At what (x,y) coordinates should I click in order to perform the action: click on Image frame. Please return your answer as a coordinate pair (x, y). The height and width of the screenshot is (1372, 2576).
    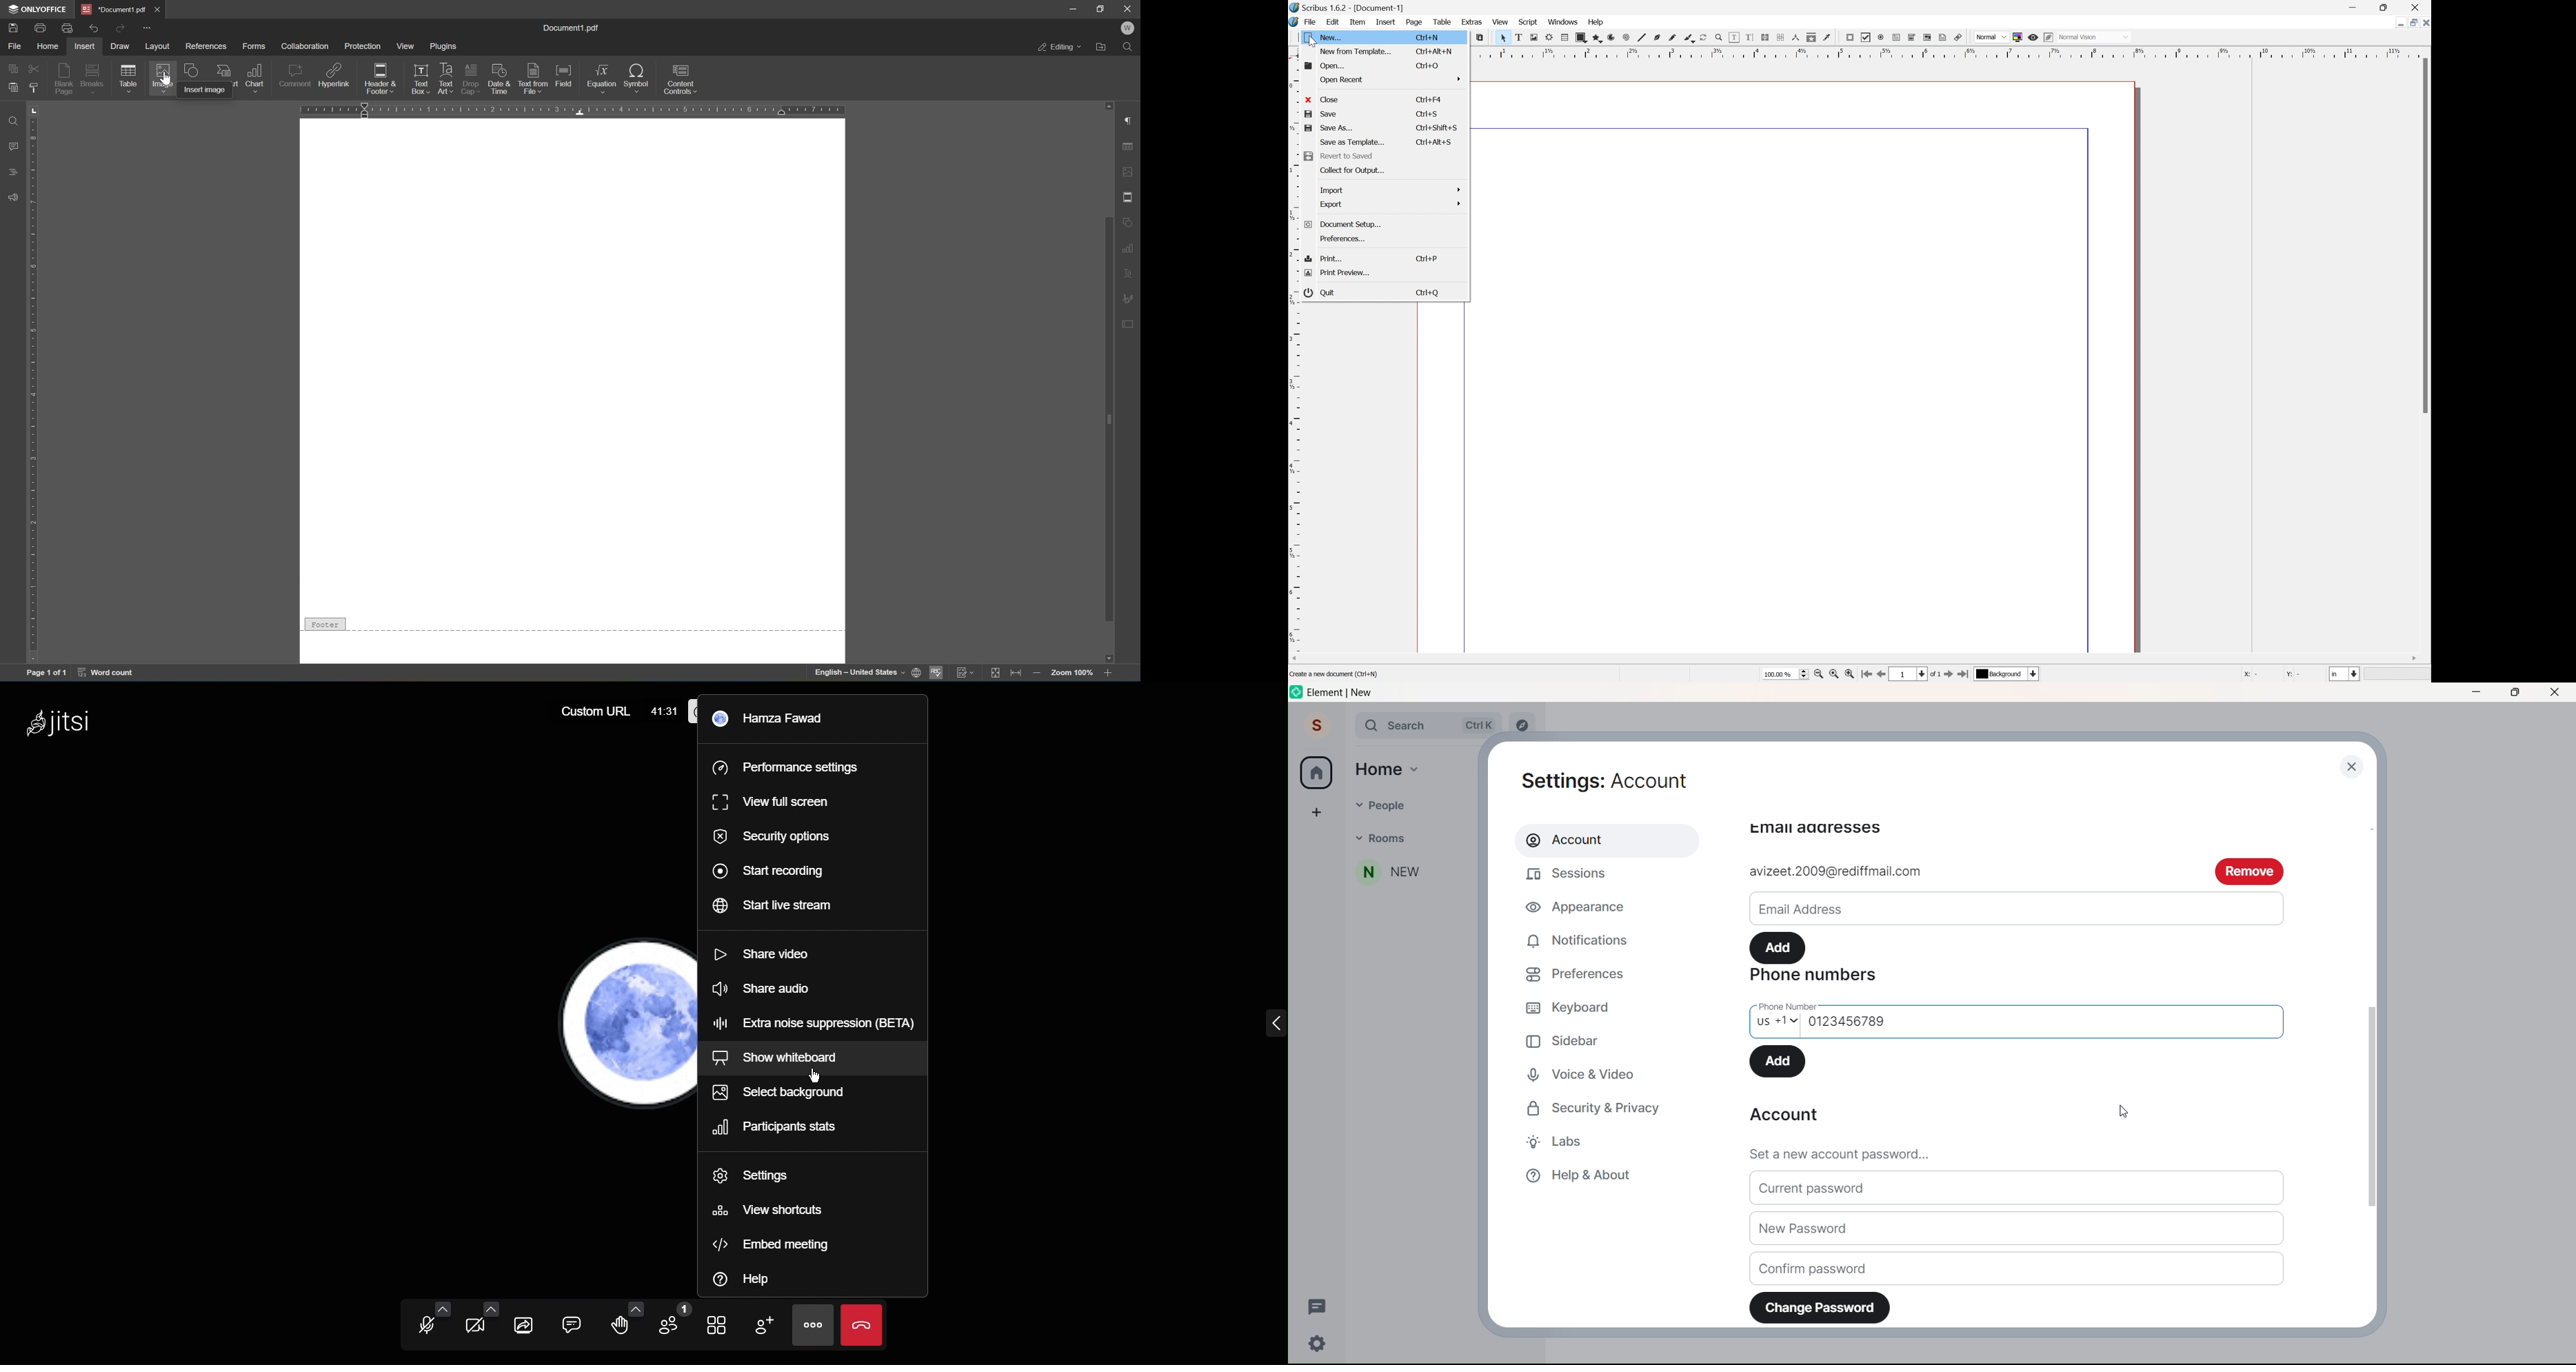
    Looking at the image, I should click on (1533, 38).